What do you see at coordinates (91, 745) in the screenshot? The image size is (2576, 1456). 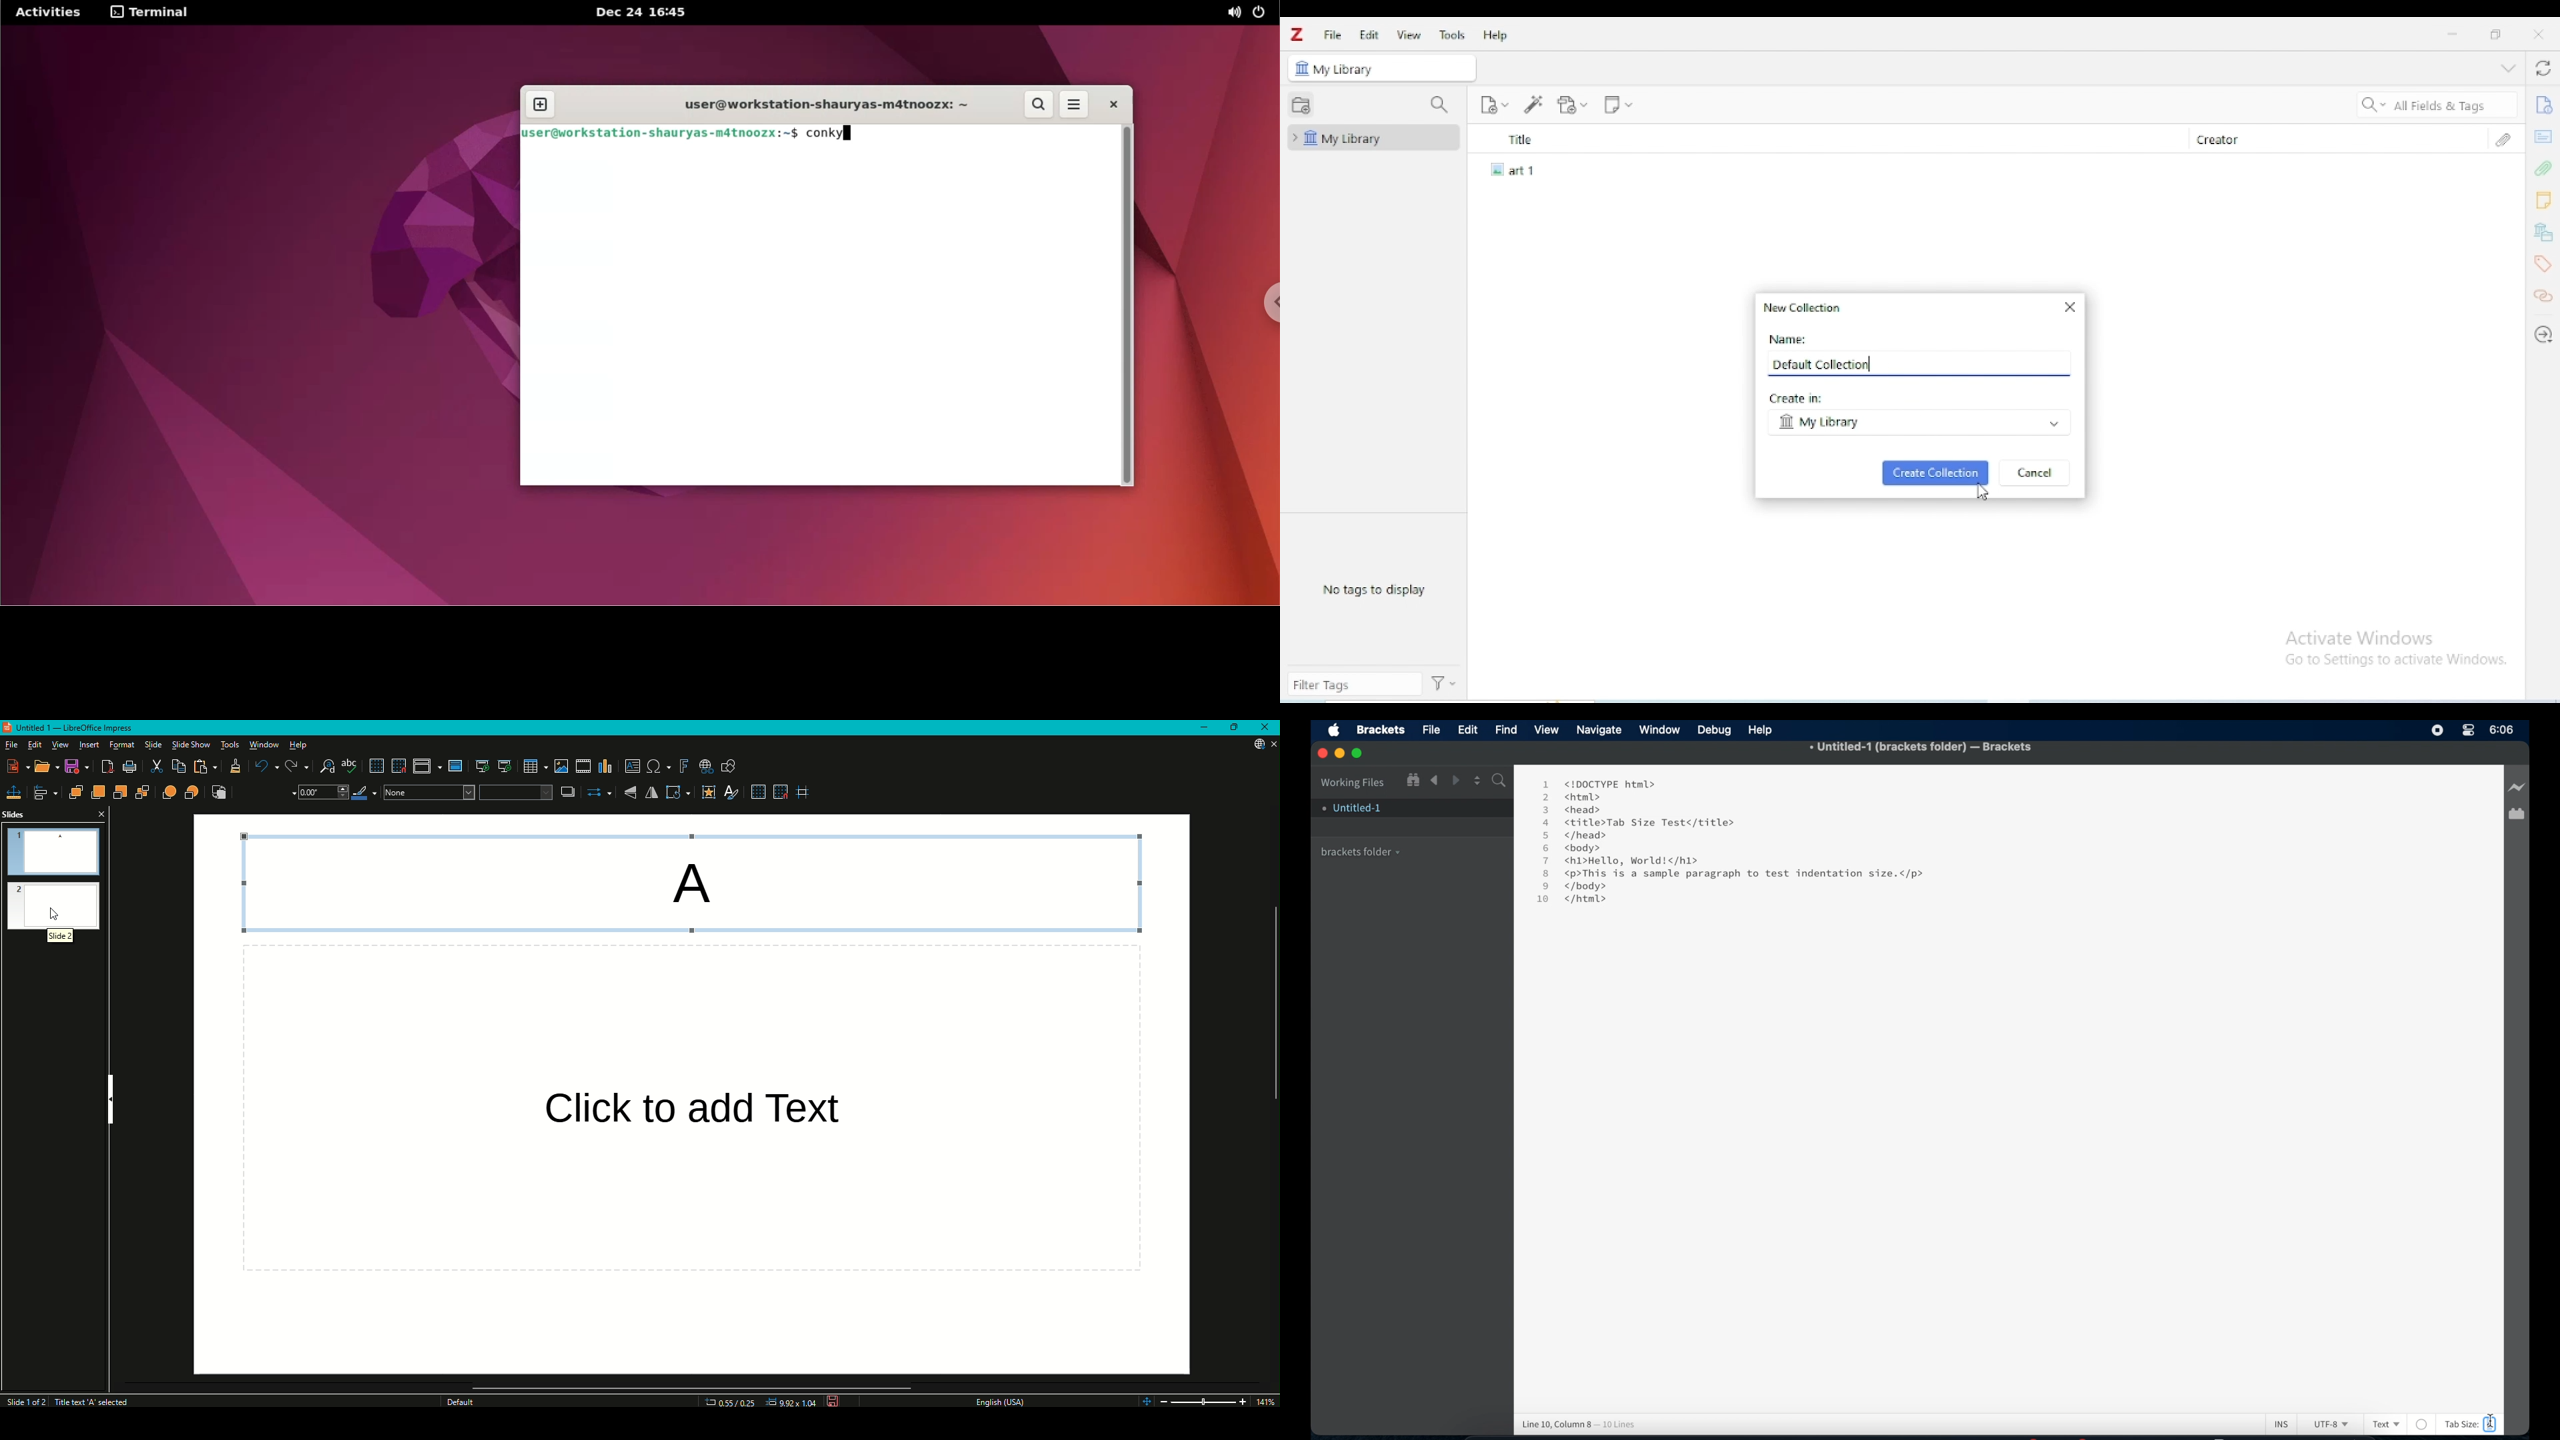 I see `Insert` at bounding box center [91, 745].